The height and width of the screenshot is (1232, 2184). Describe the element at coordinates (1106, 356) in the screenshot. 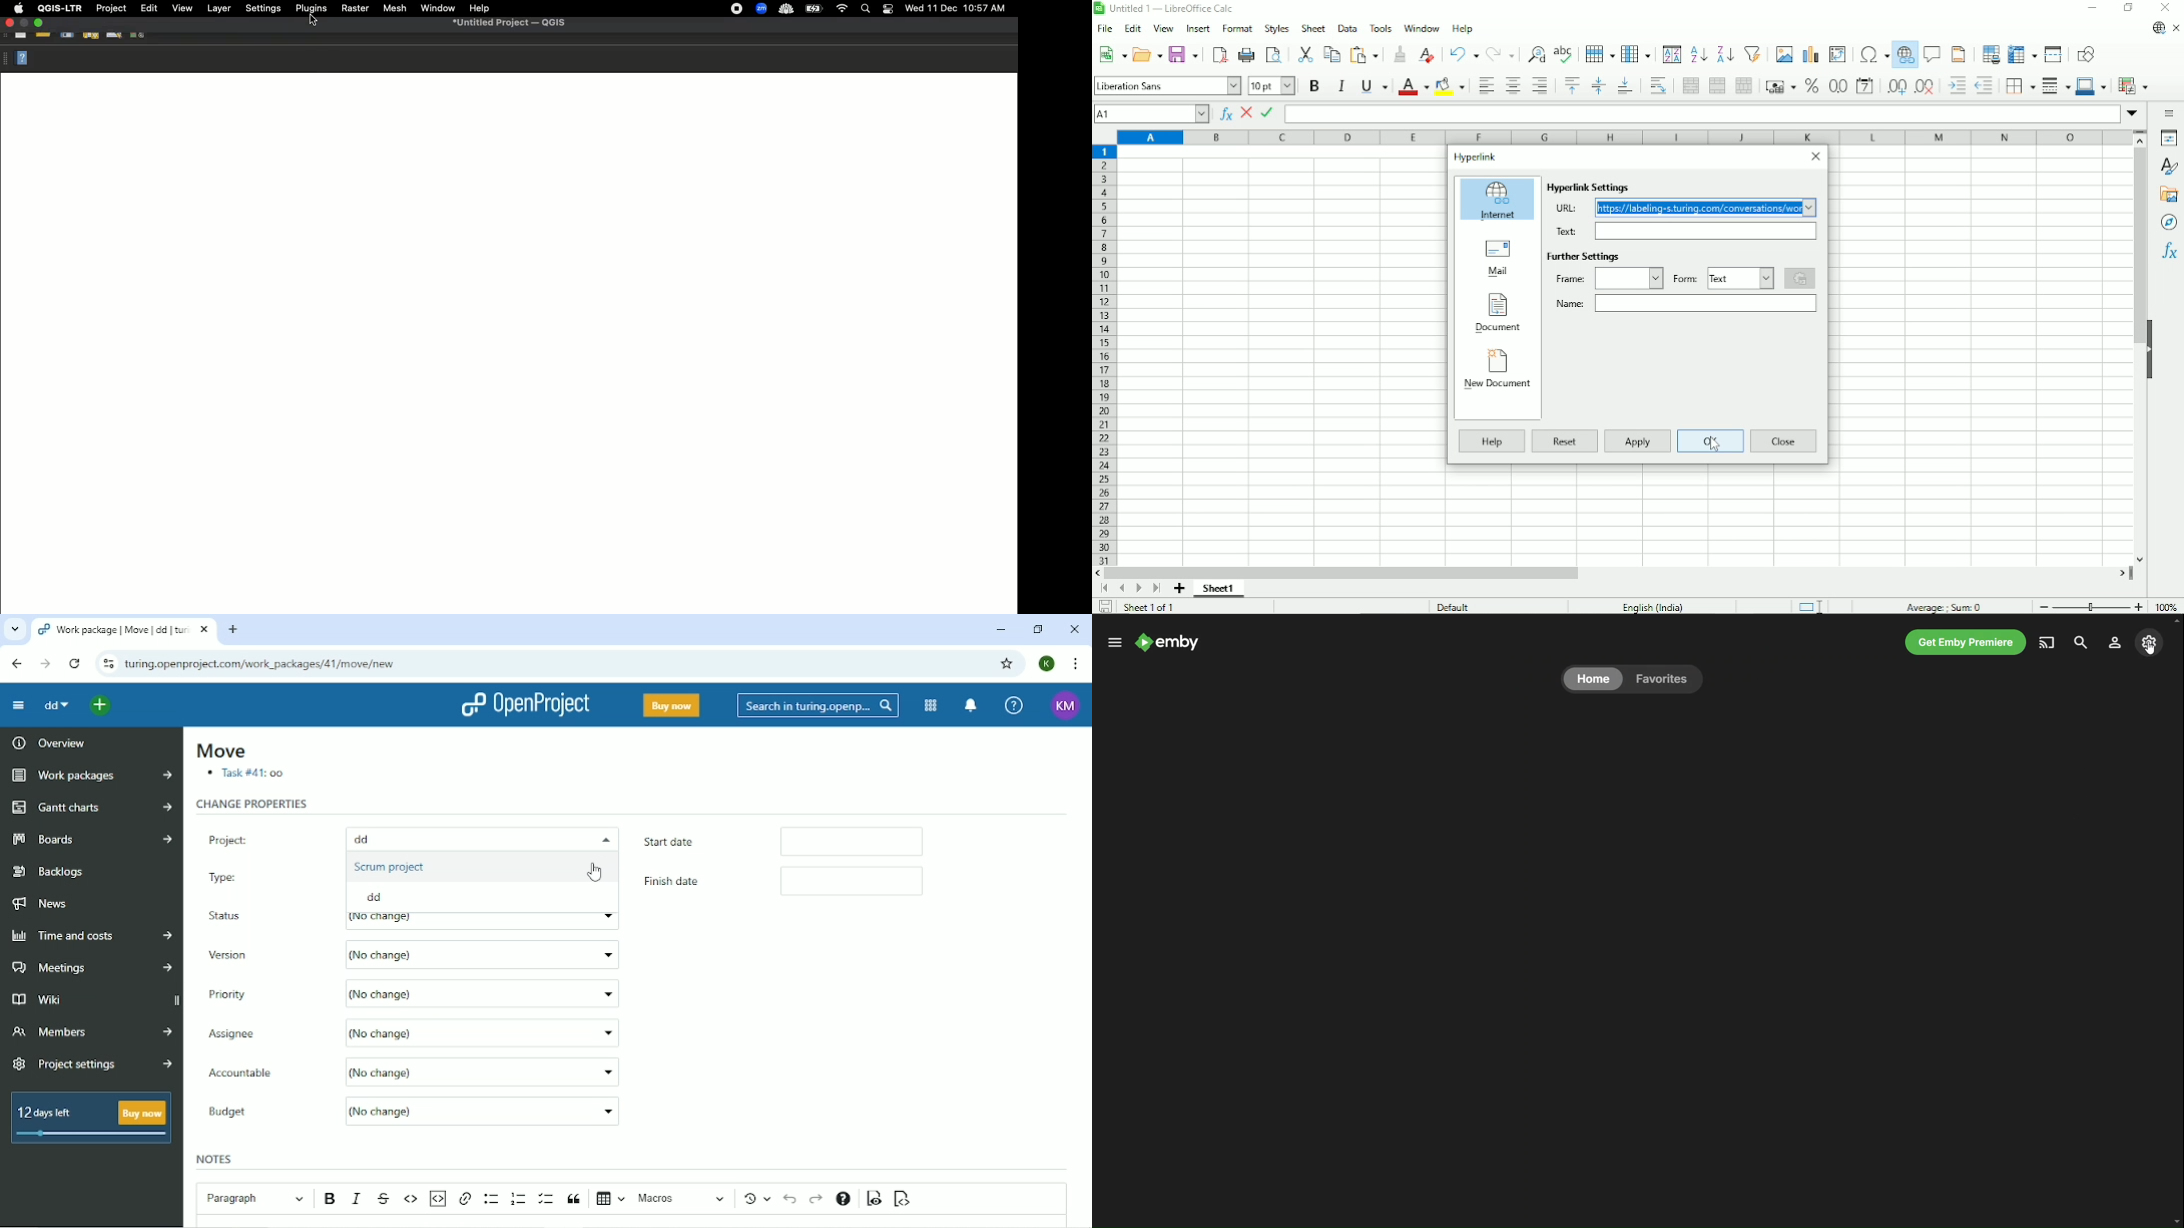

I see `Row headings` at that location.